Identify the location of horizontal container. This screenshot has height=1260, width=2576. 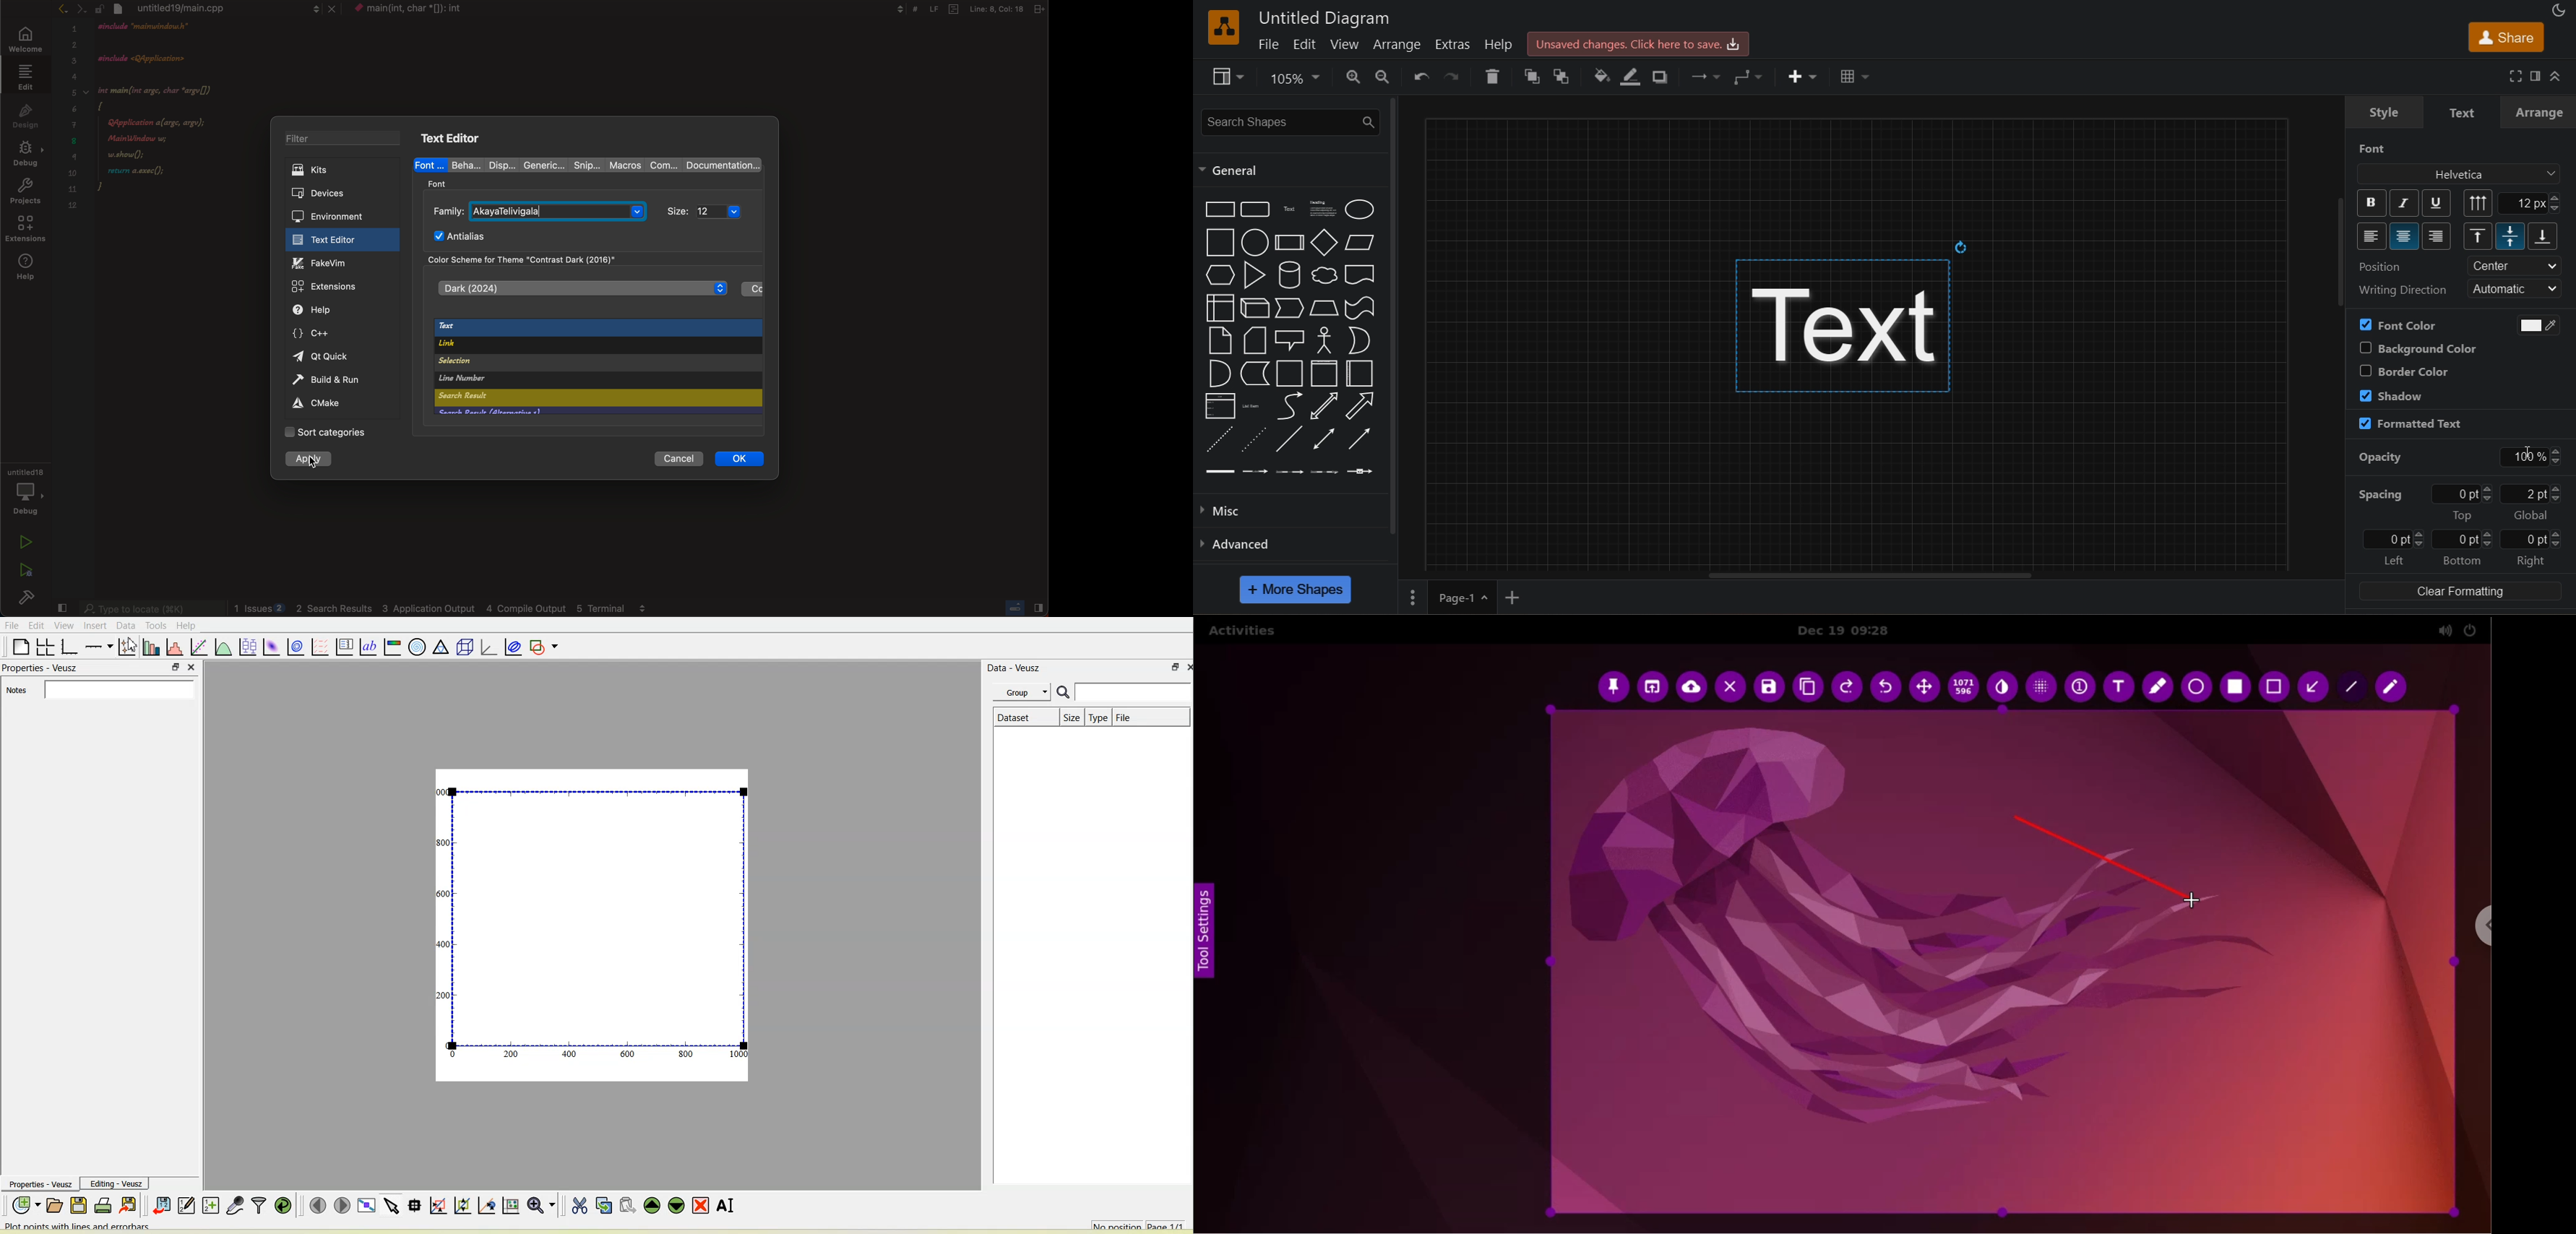
(1361, 374).